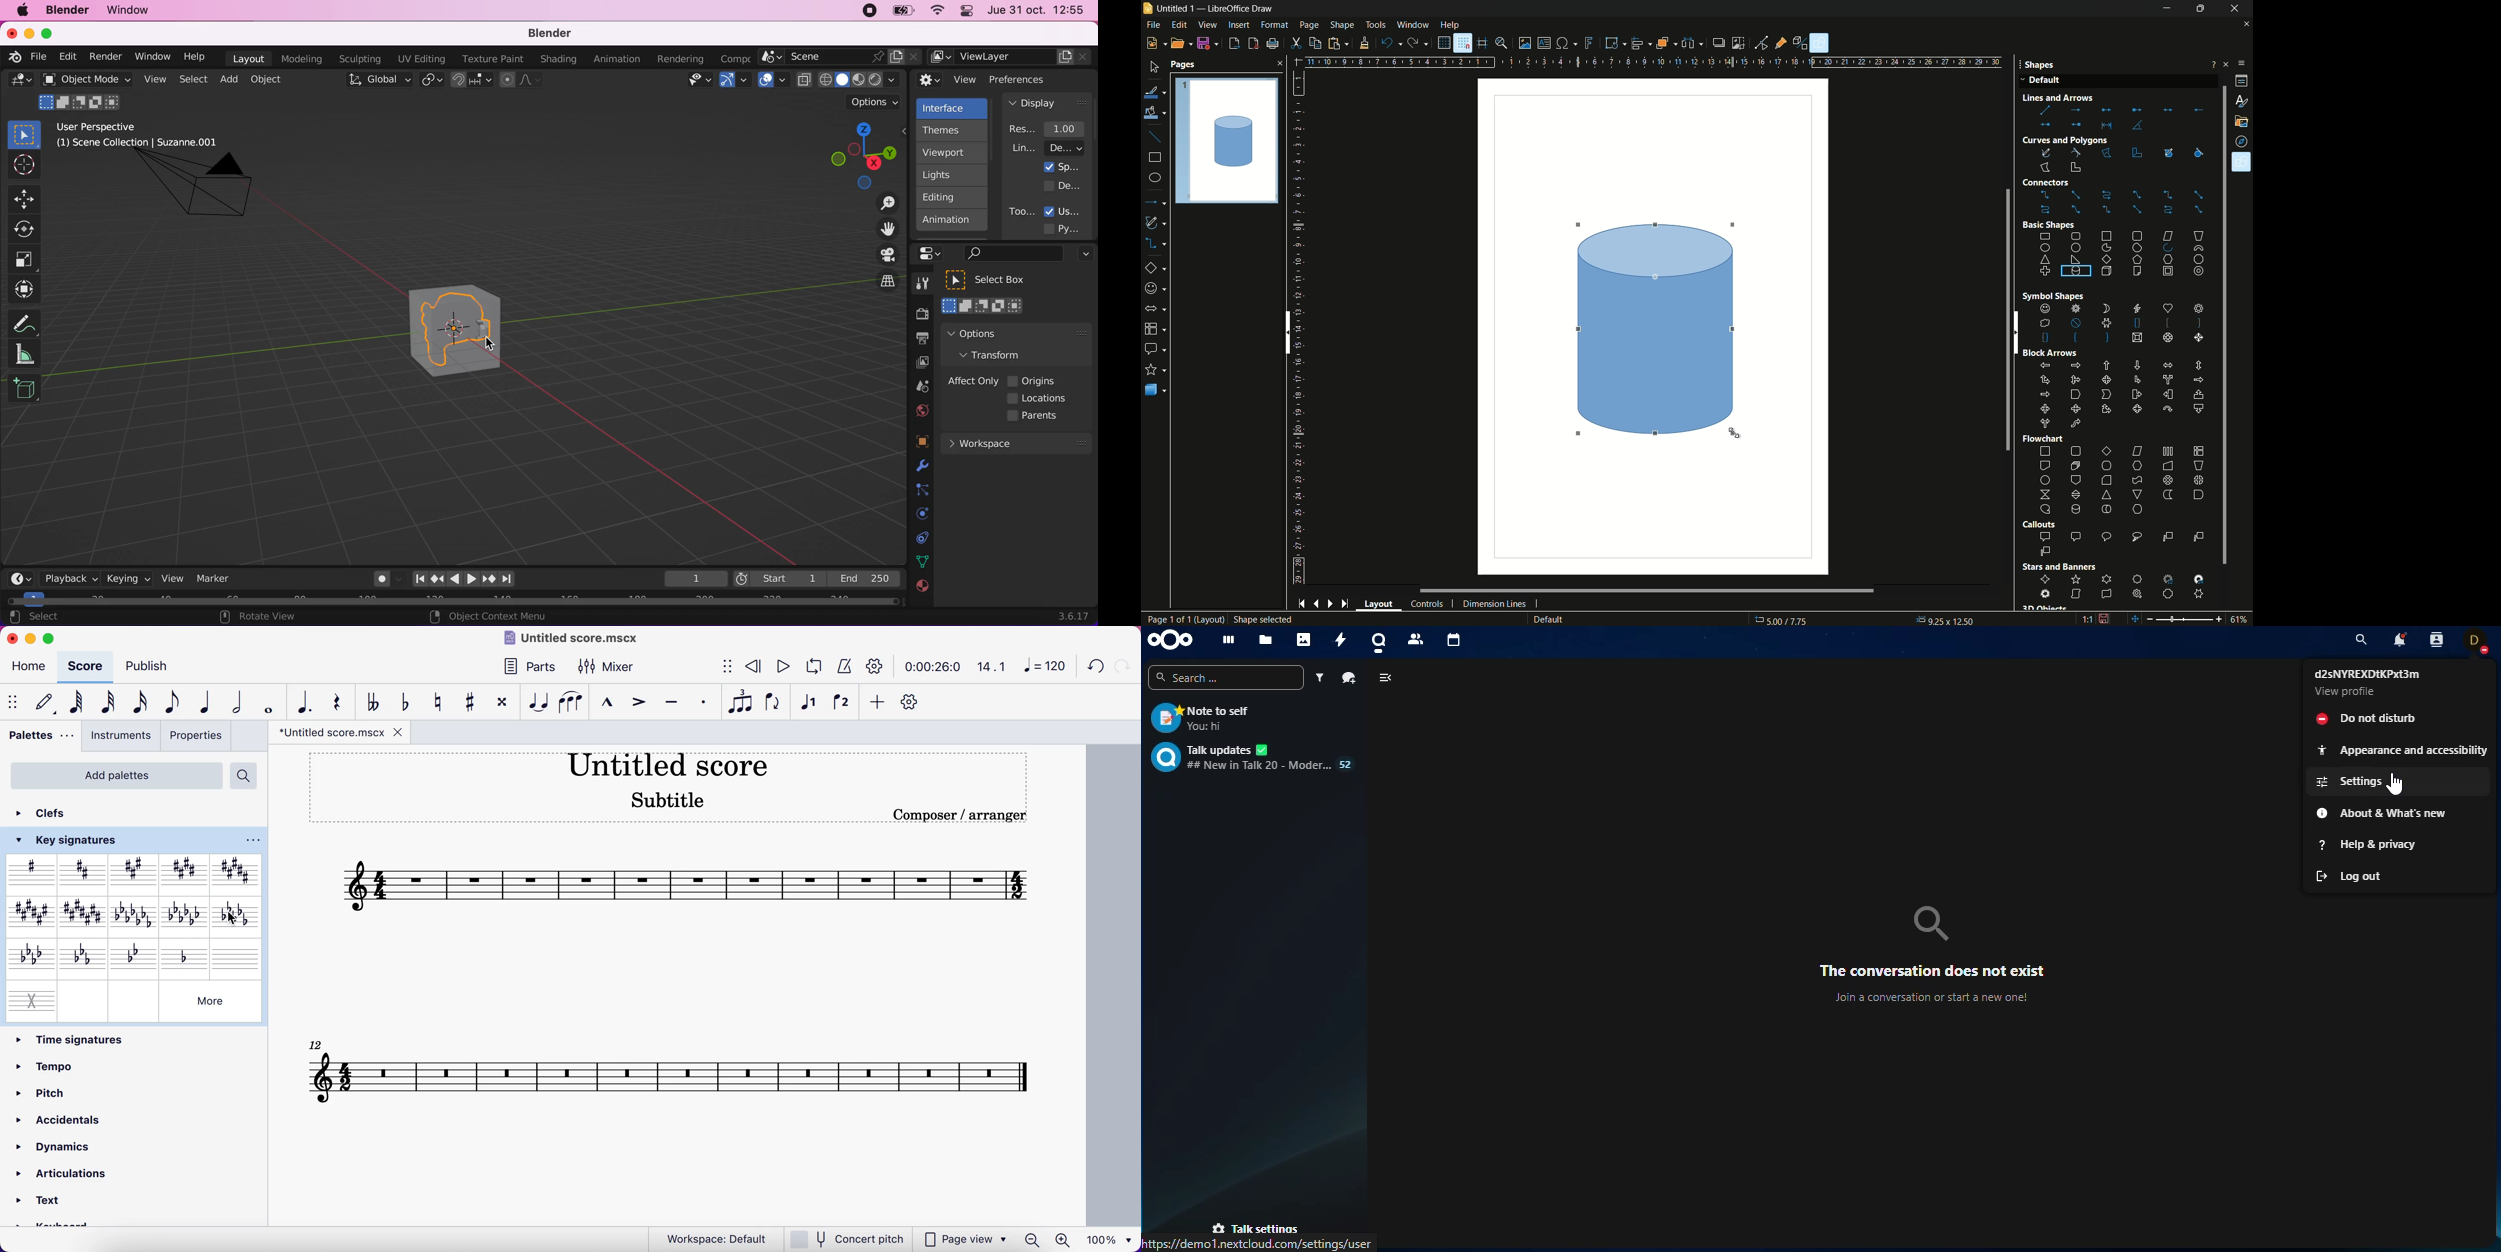 This screenshot has width=2520, height=1260. I want to click on 64th note, so click(78, 704).